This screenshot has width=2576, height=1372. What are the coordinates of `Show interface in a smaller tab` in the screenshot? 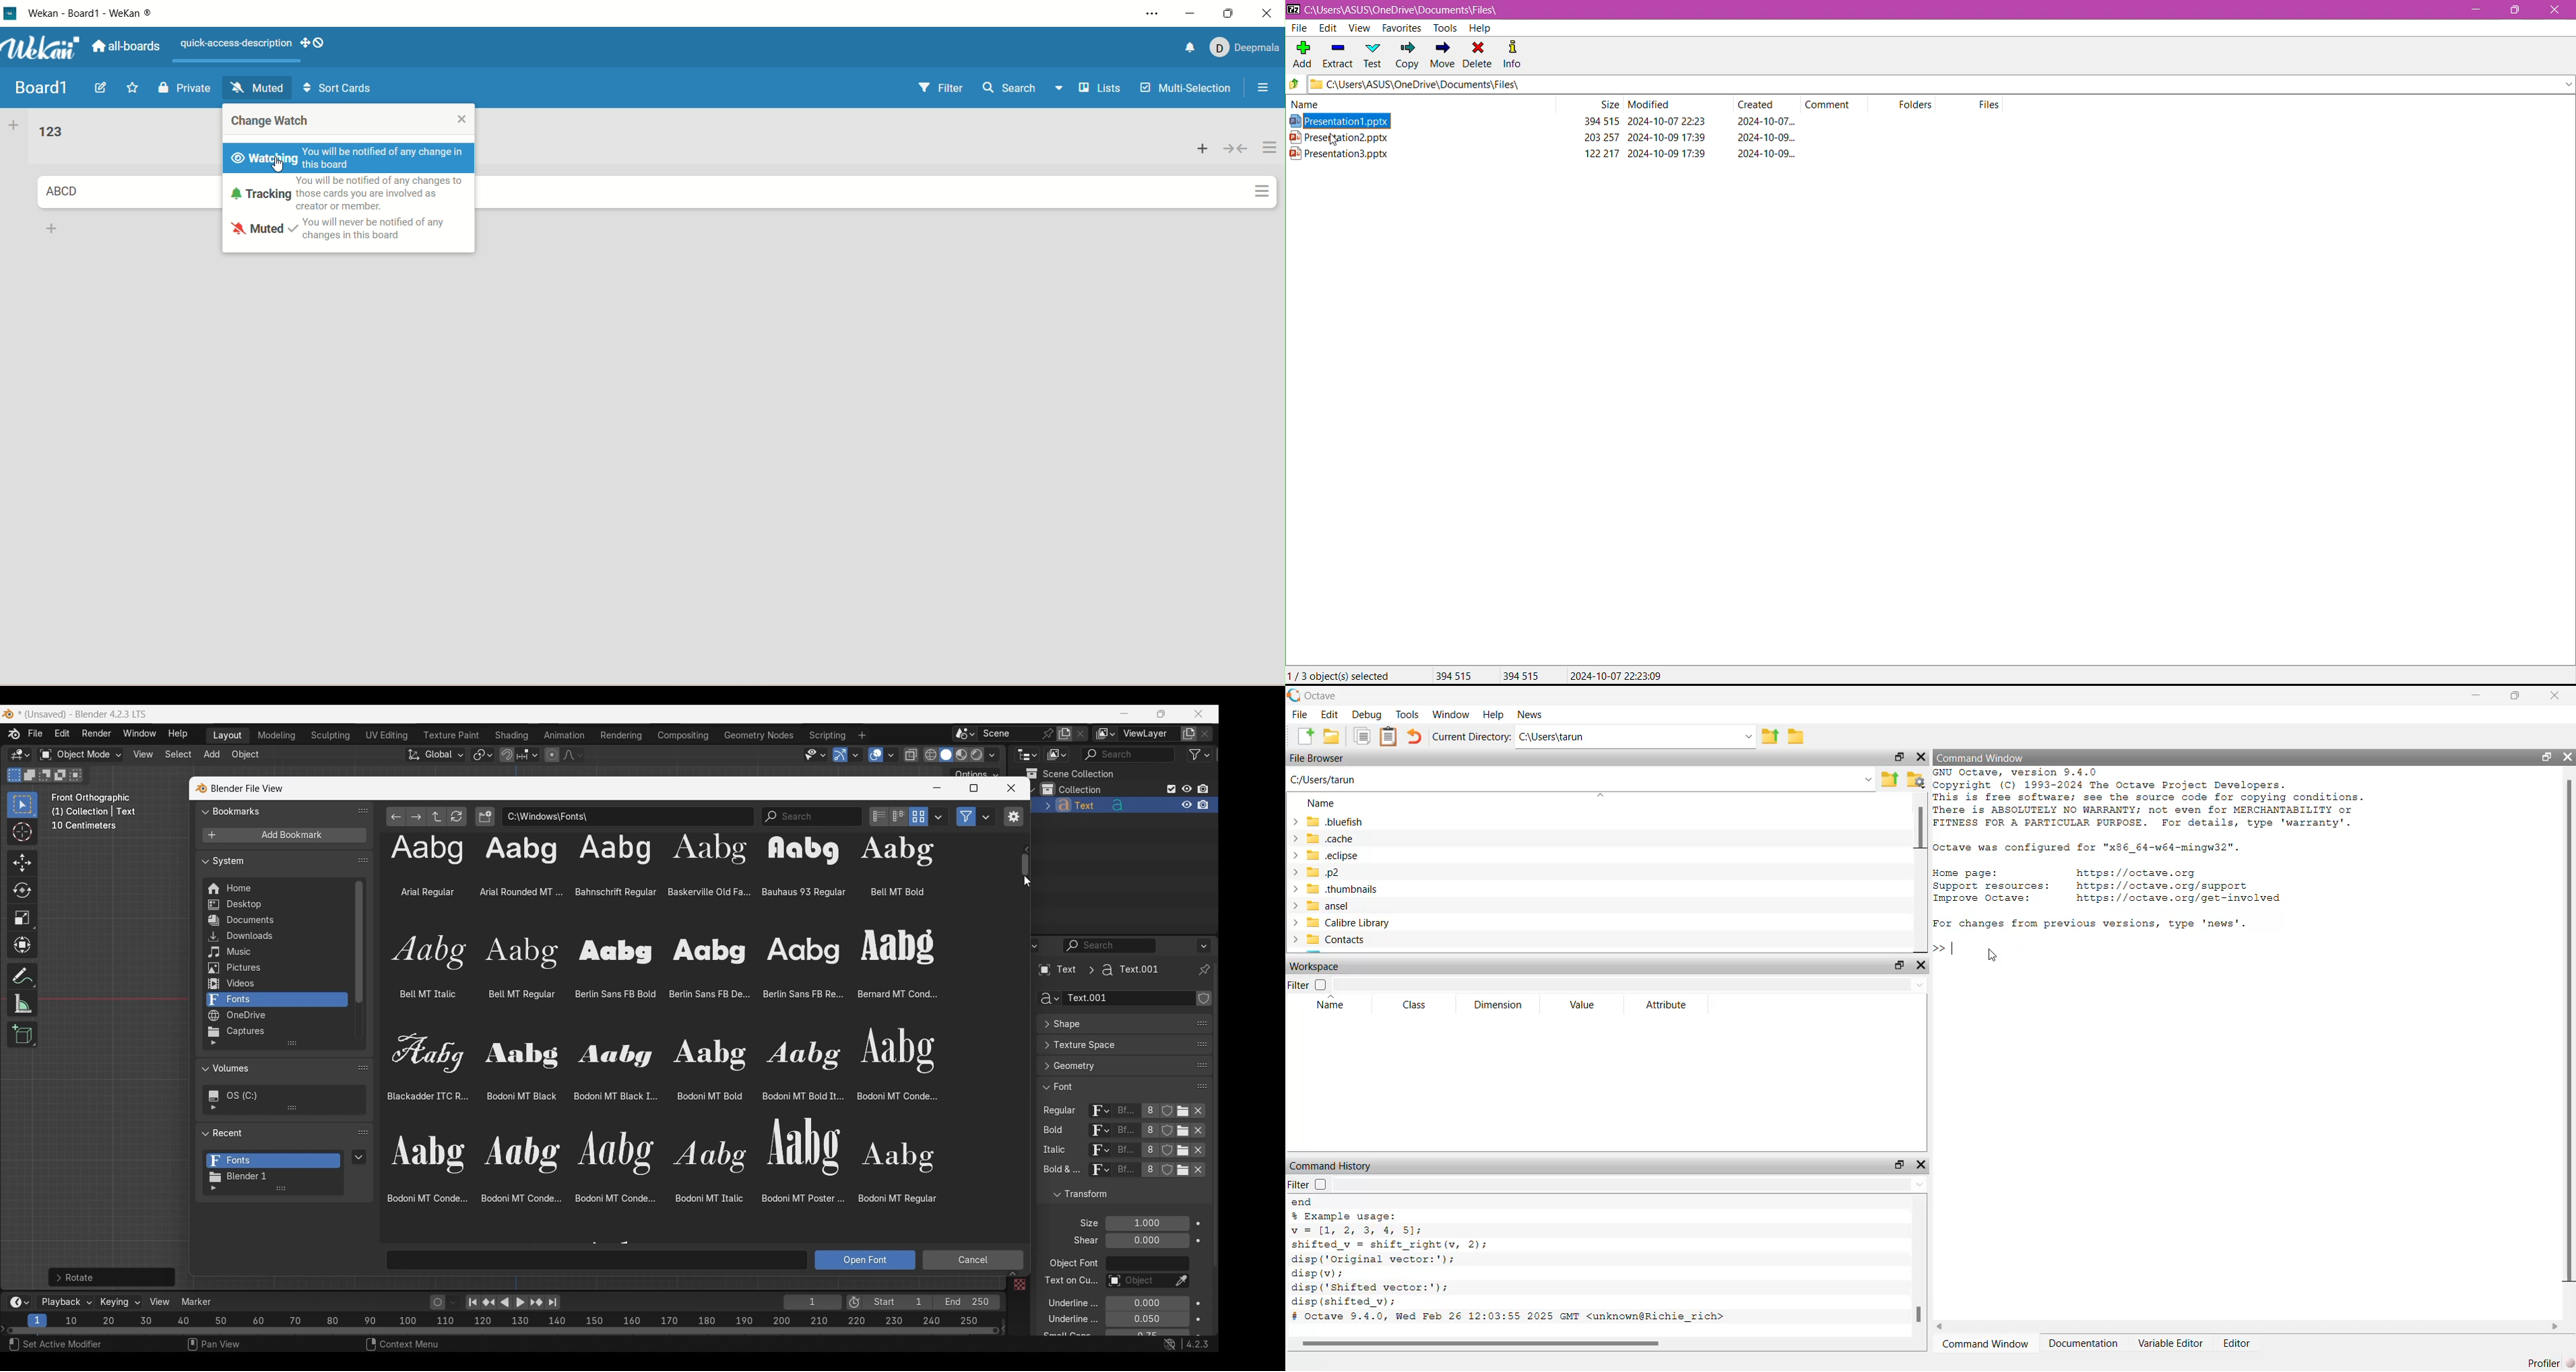 It's located at (1161, 714).